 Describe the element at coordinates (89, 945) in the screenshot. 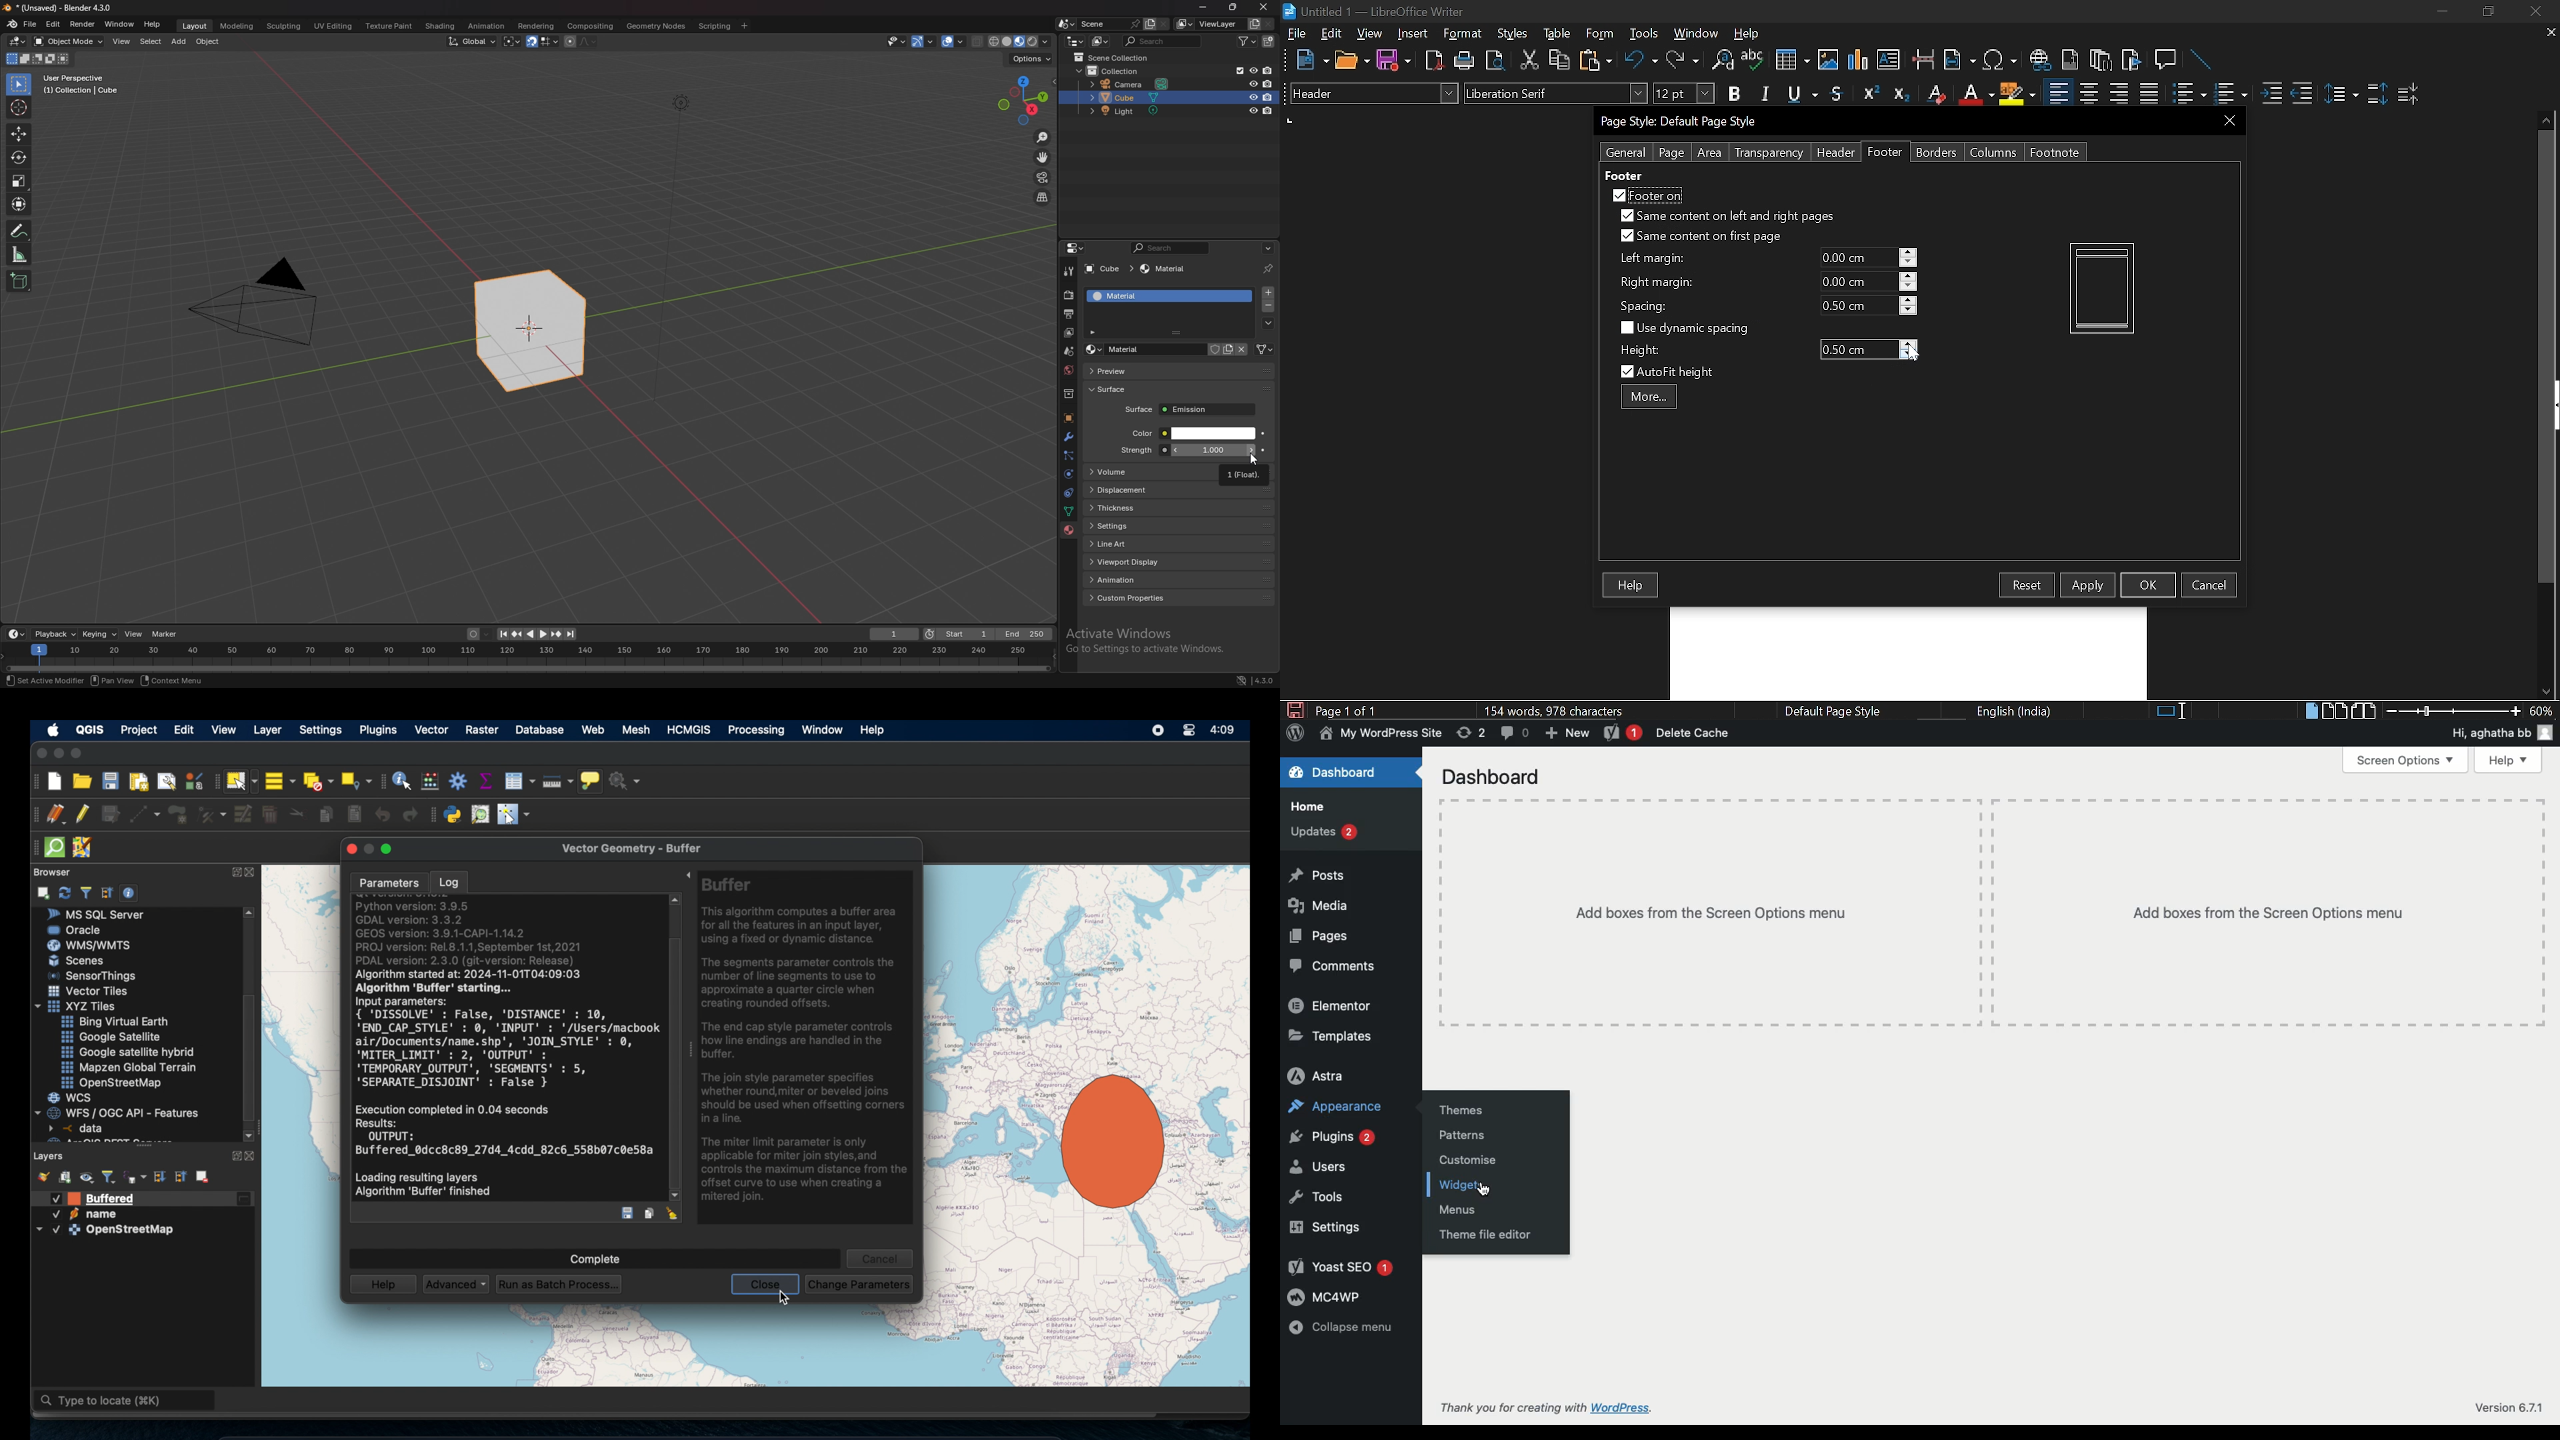

I see `wms/wmts` at that location.